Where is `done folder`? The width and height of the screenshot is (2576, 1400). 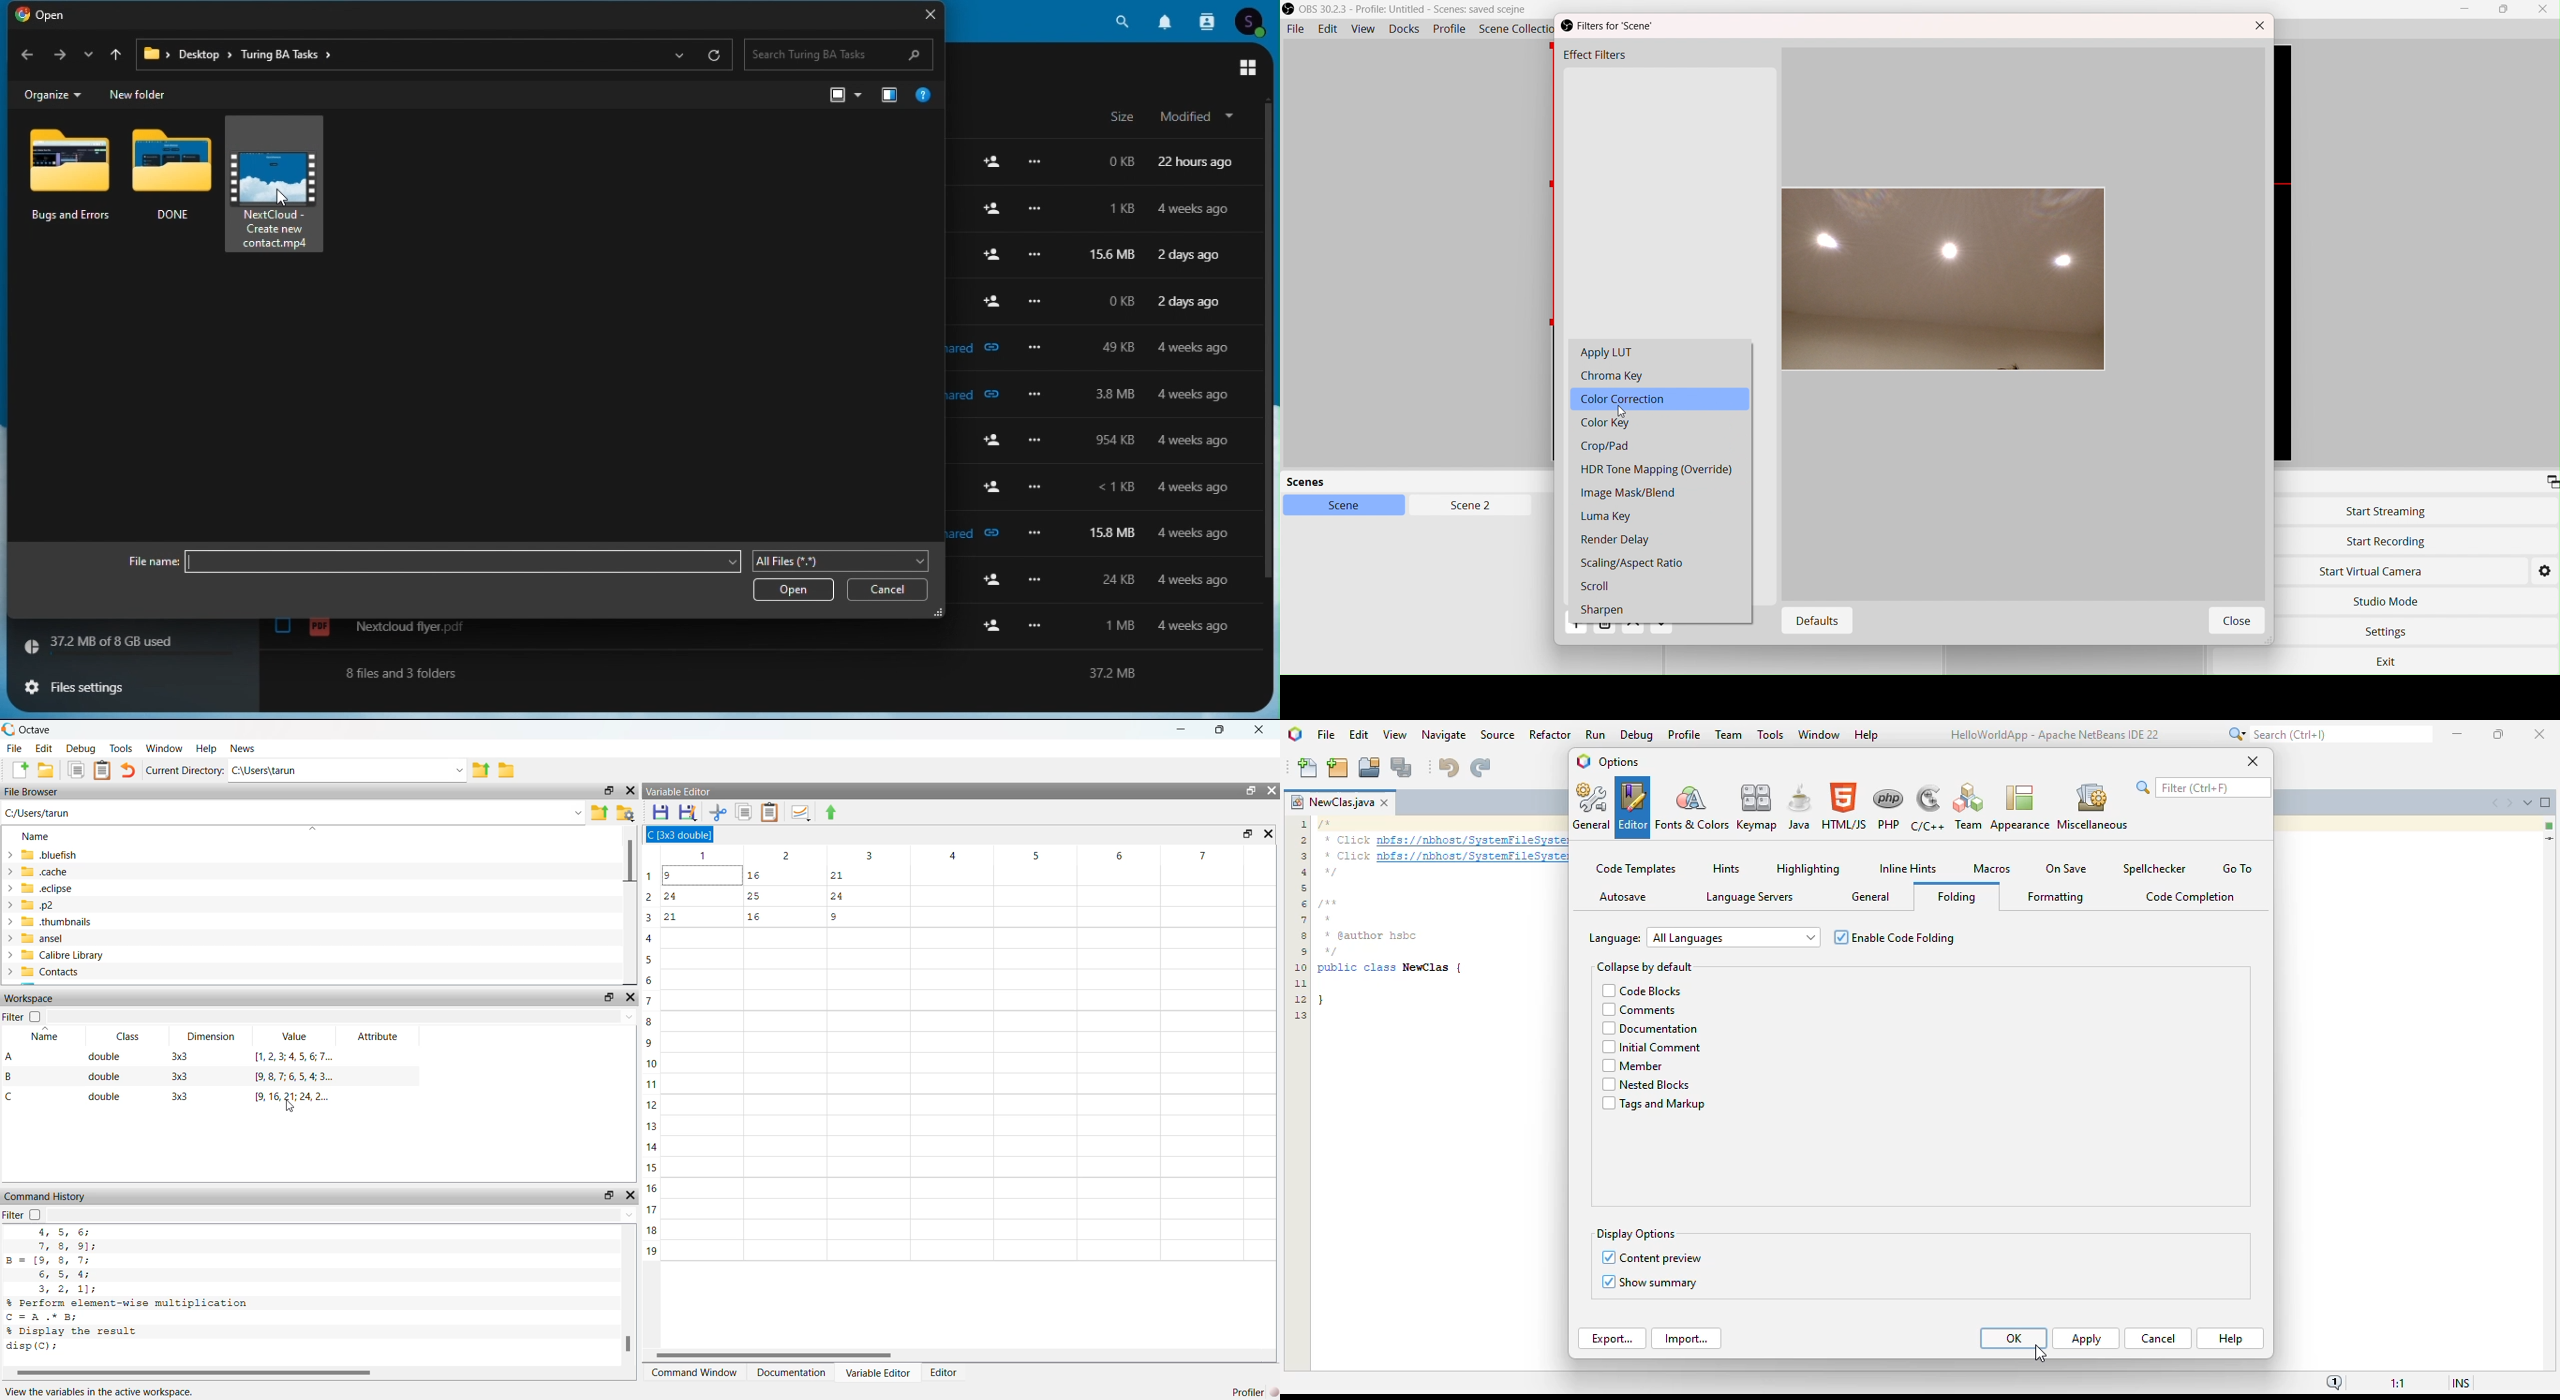 done folder is located at coordinates (172, 173).